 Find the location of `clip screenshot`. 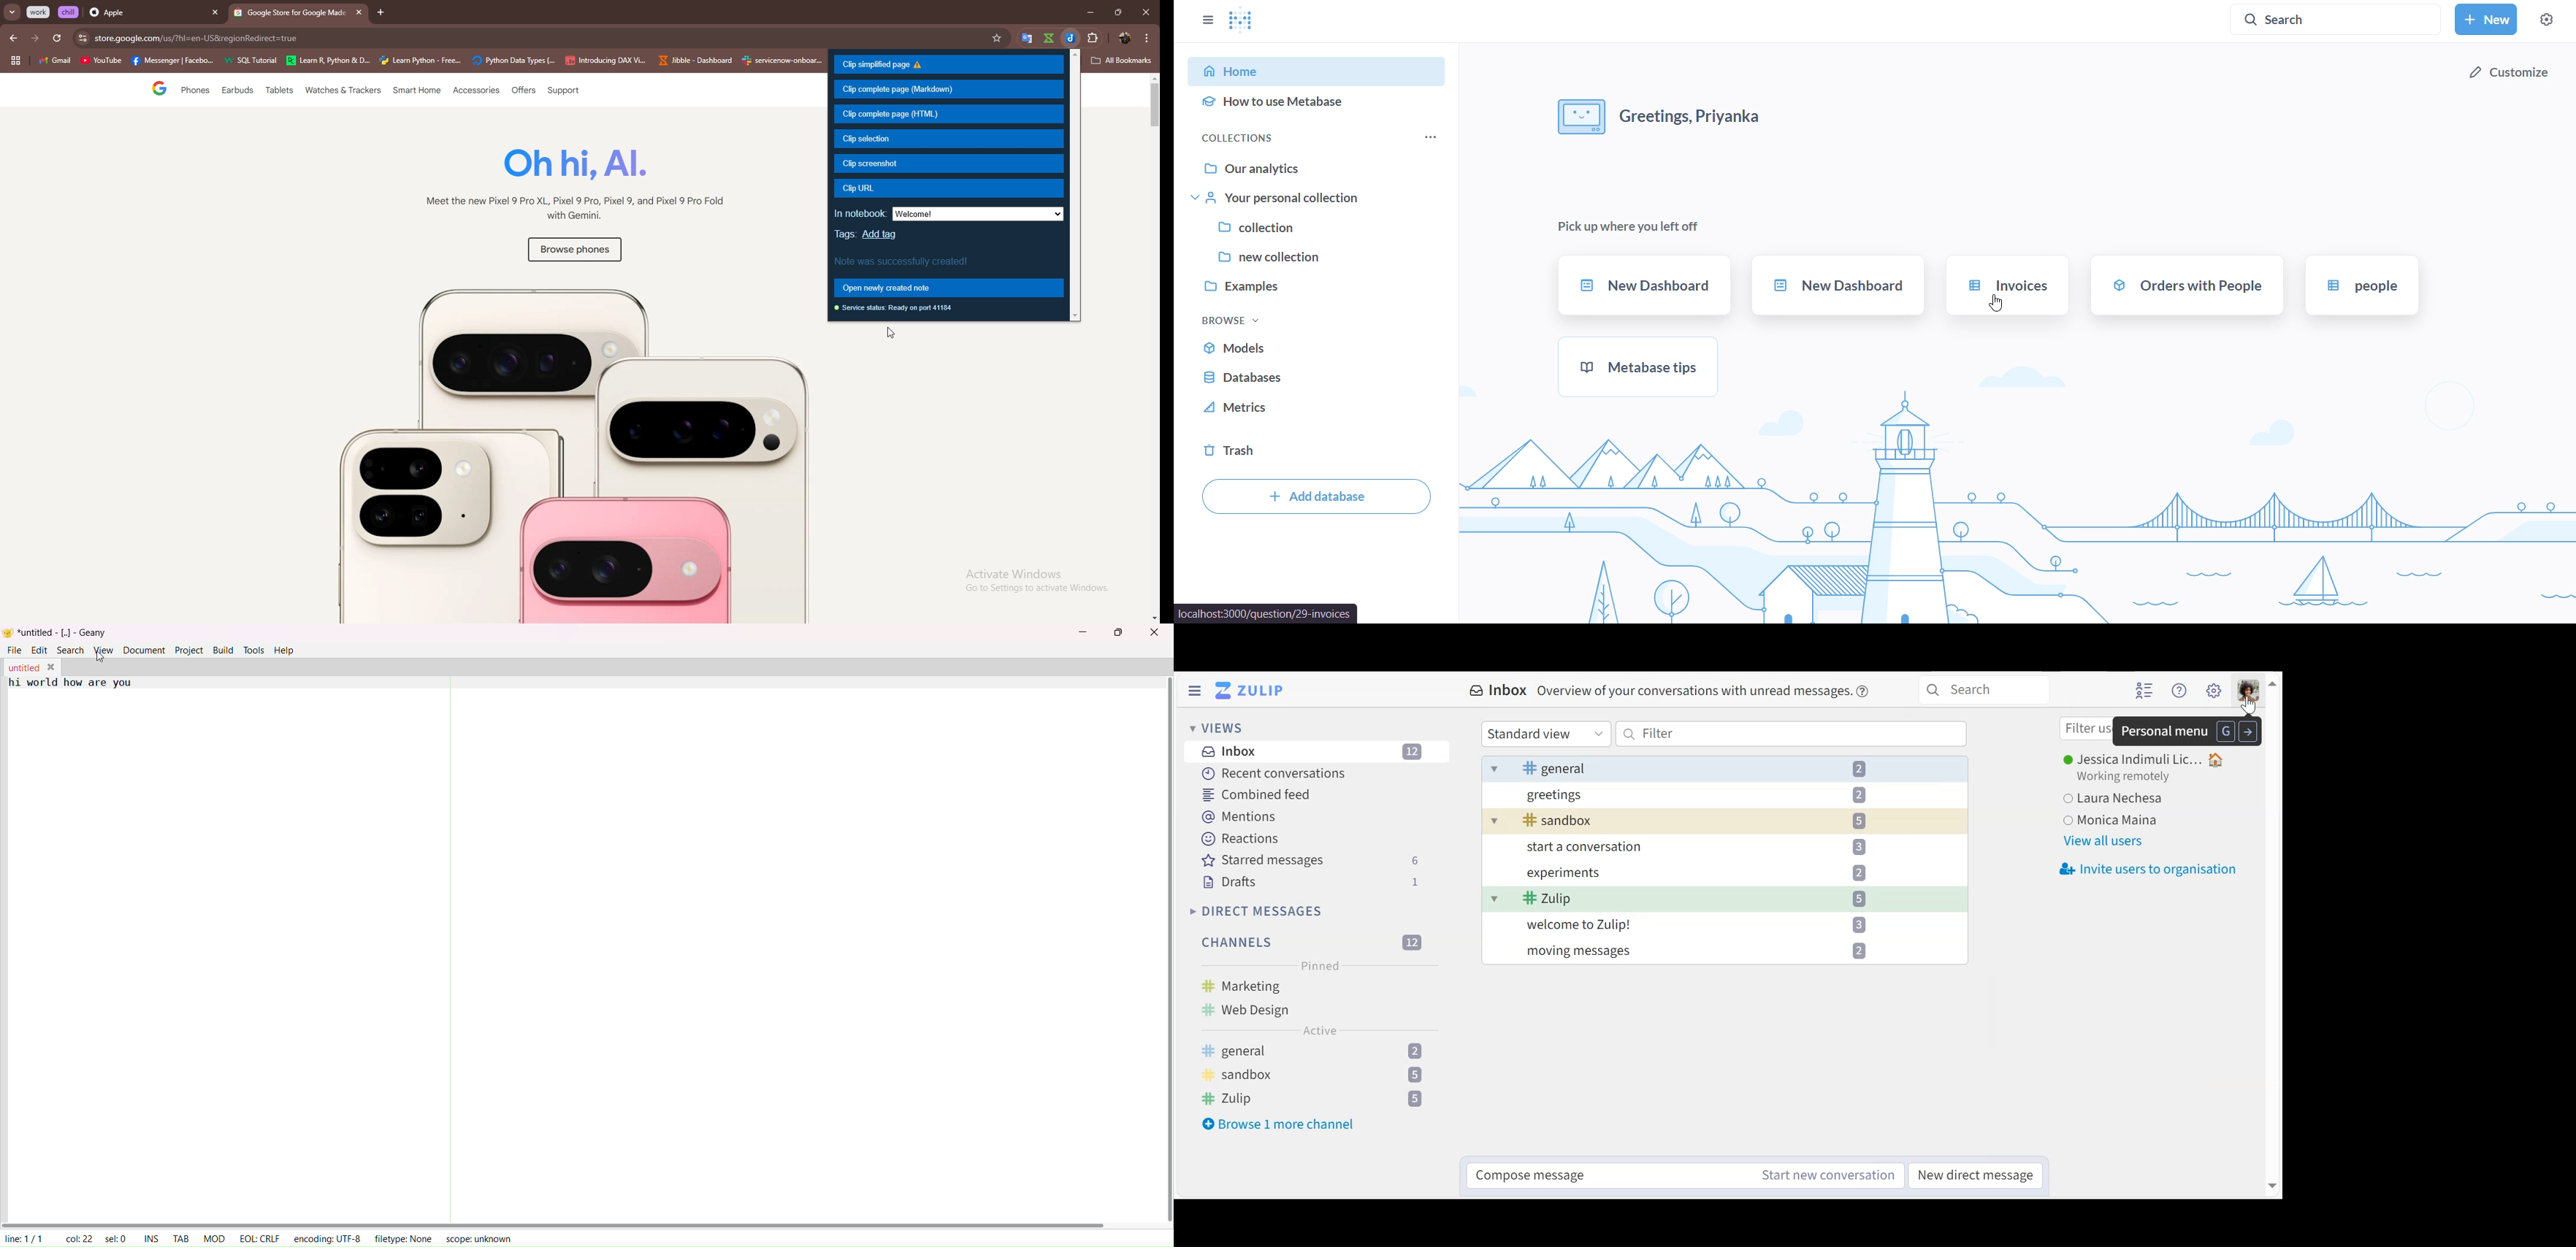

clip screenshot is located at coordinates (951, 163).